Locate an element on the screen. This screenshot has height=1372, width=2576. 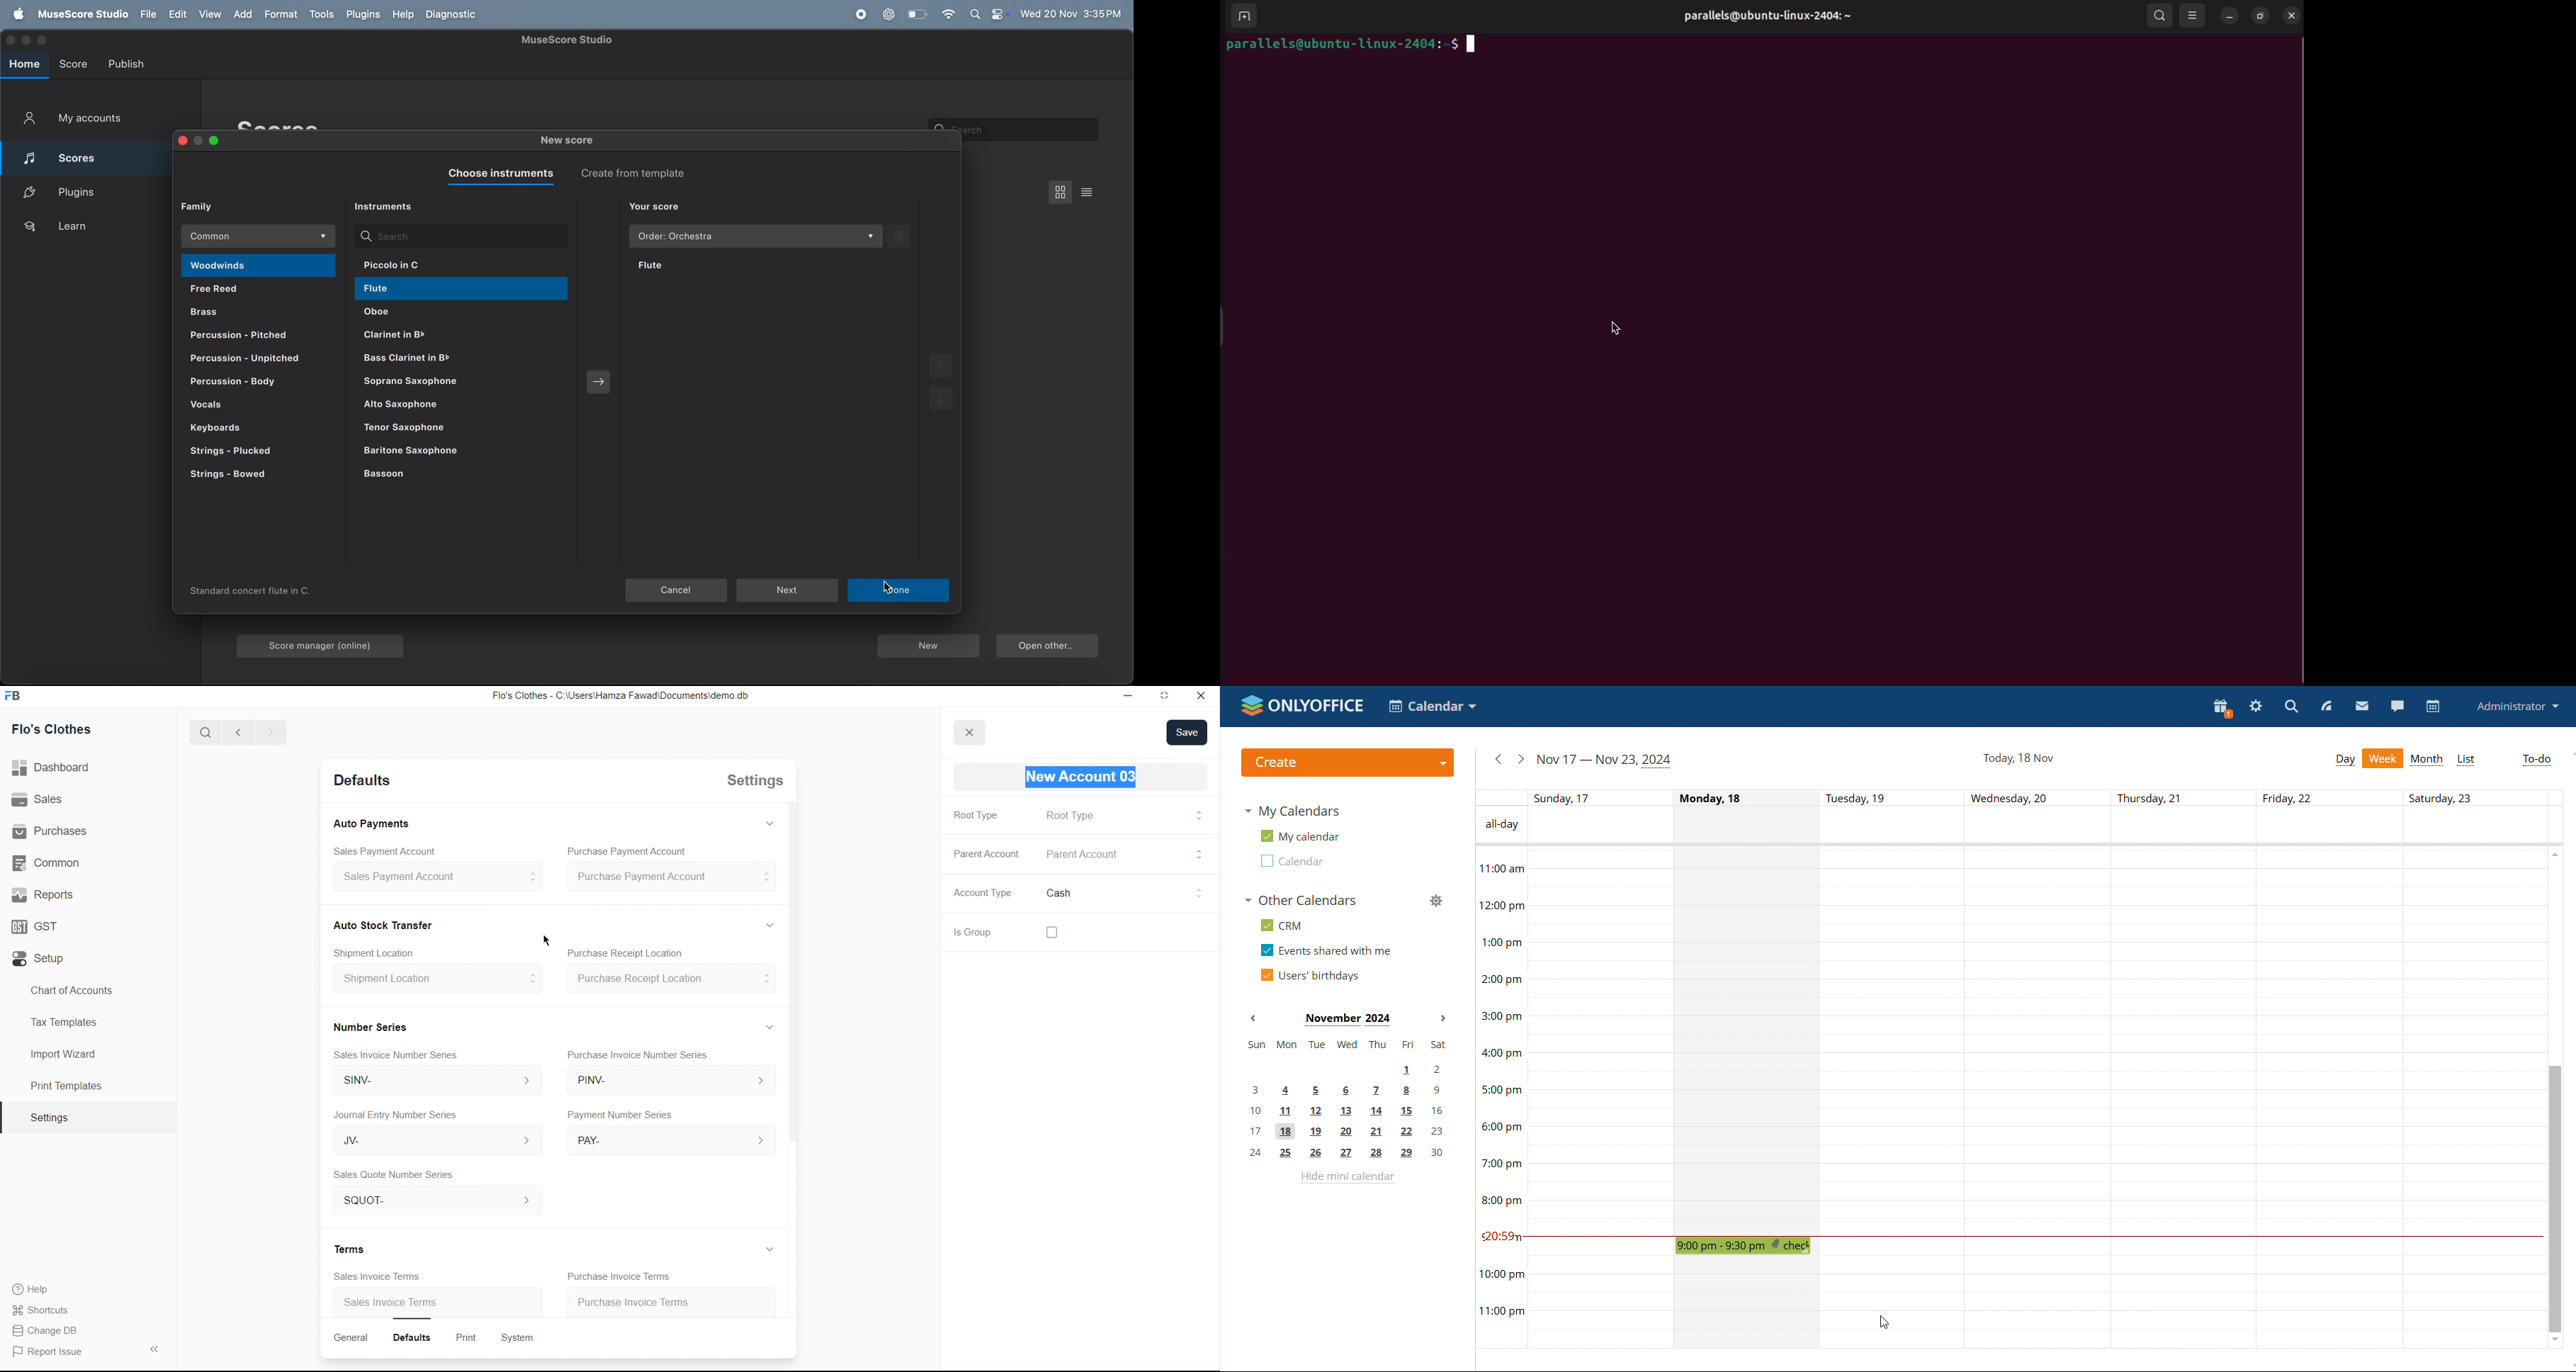
Month on display is located at coordinates (1348, 1020).